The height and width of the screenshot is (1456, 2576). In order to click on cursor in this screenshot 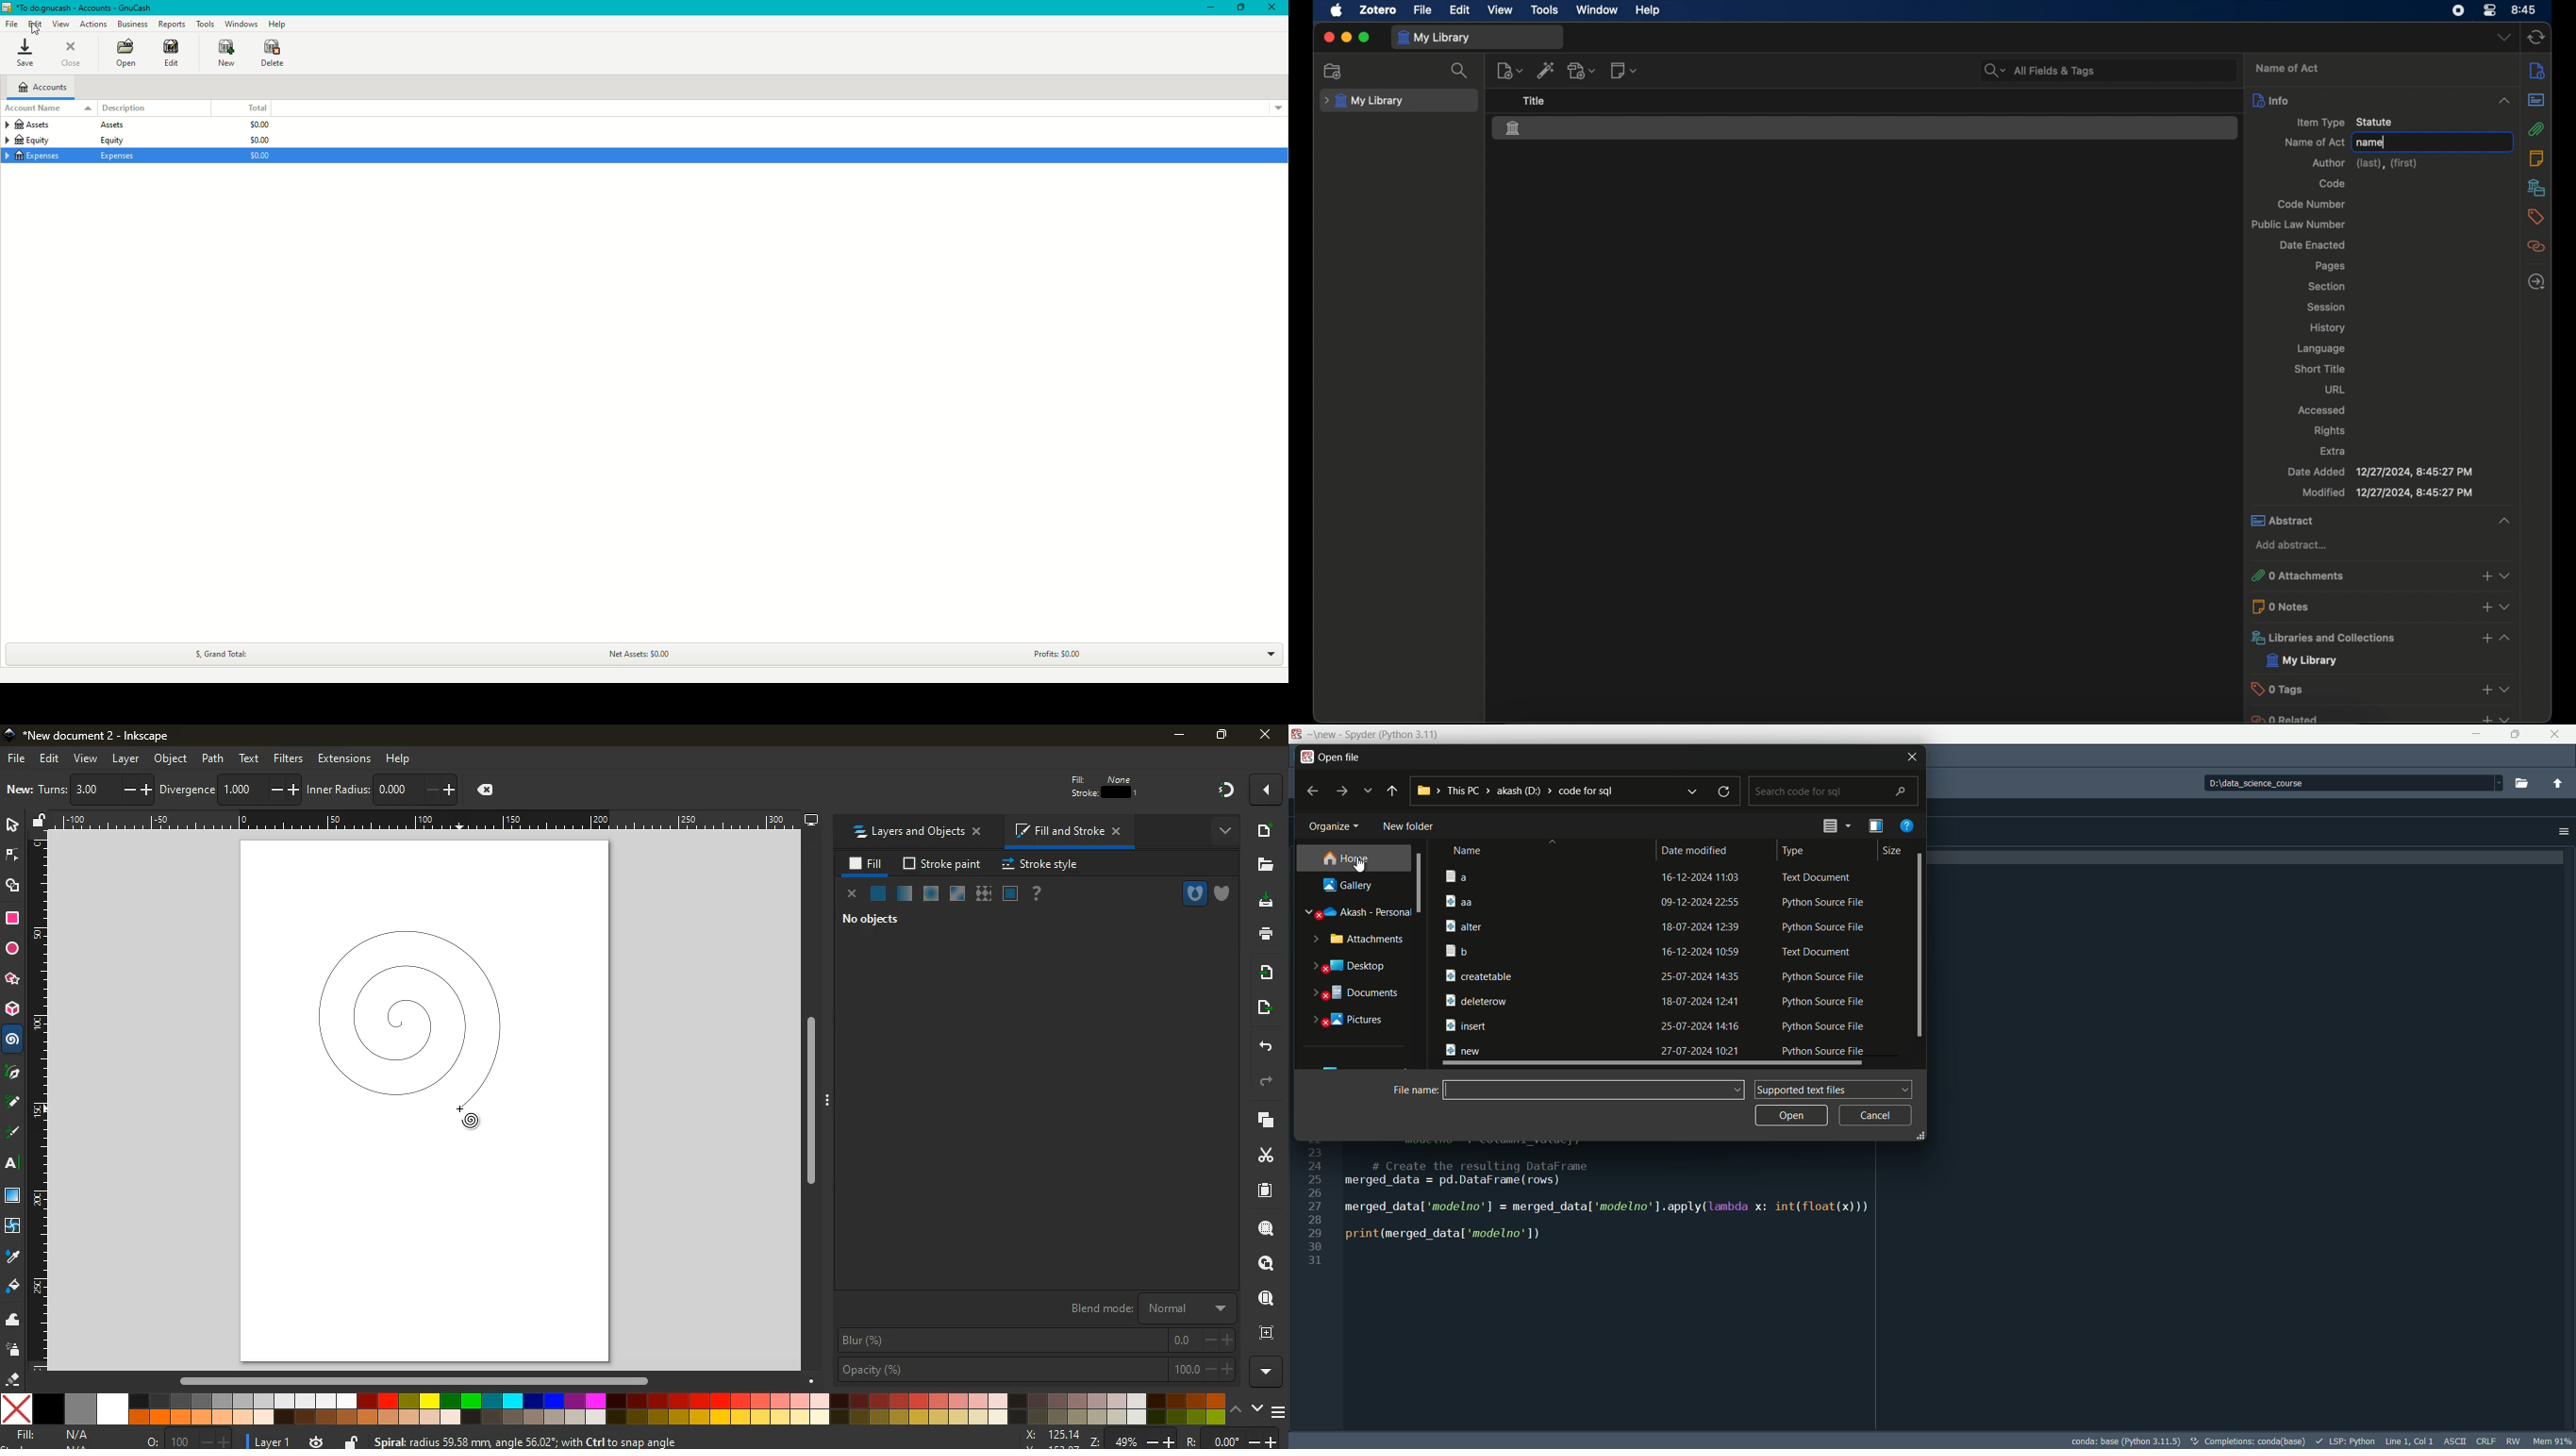, I will do `click(1360, 864)`.